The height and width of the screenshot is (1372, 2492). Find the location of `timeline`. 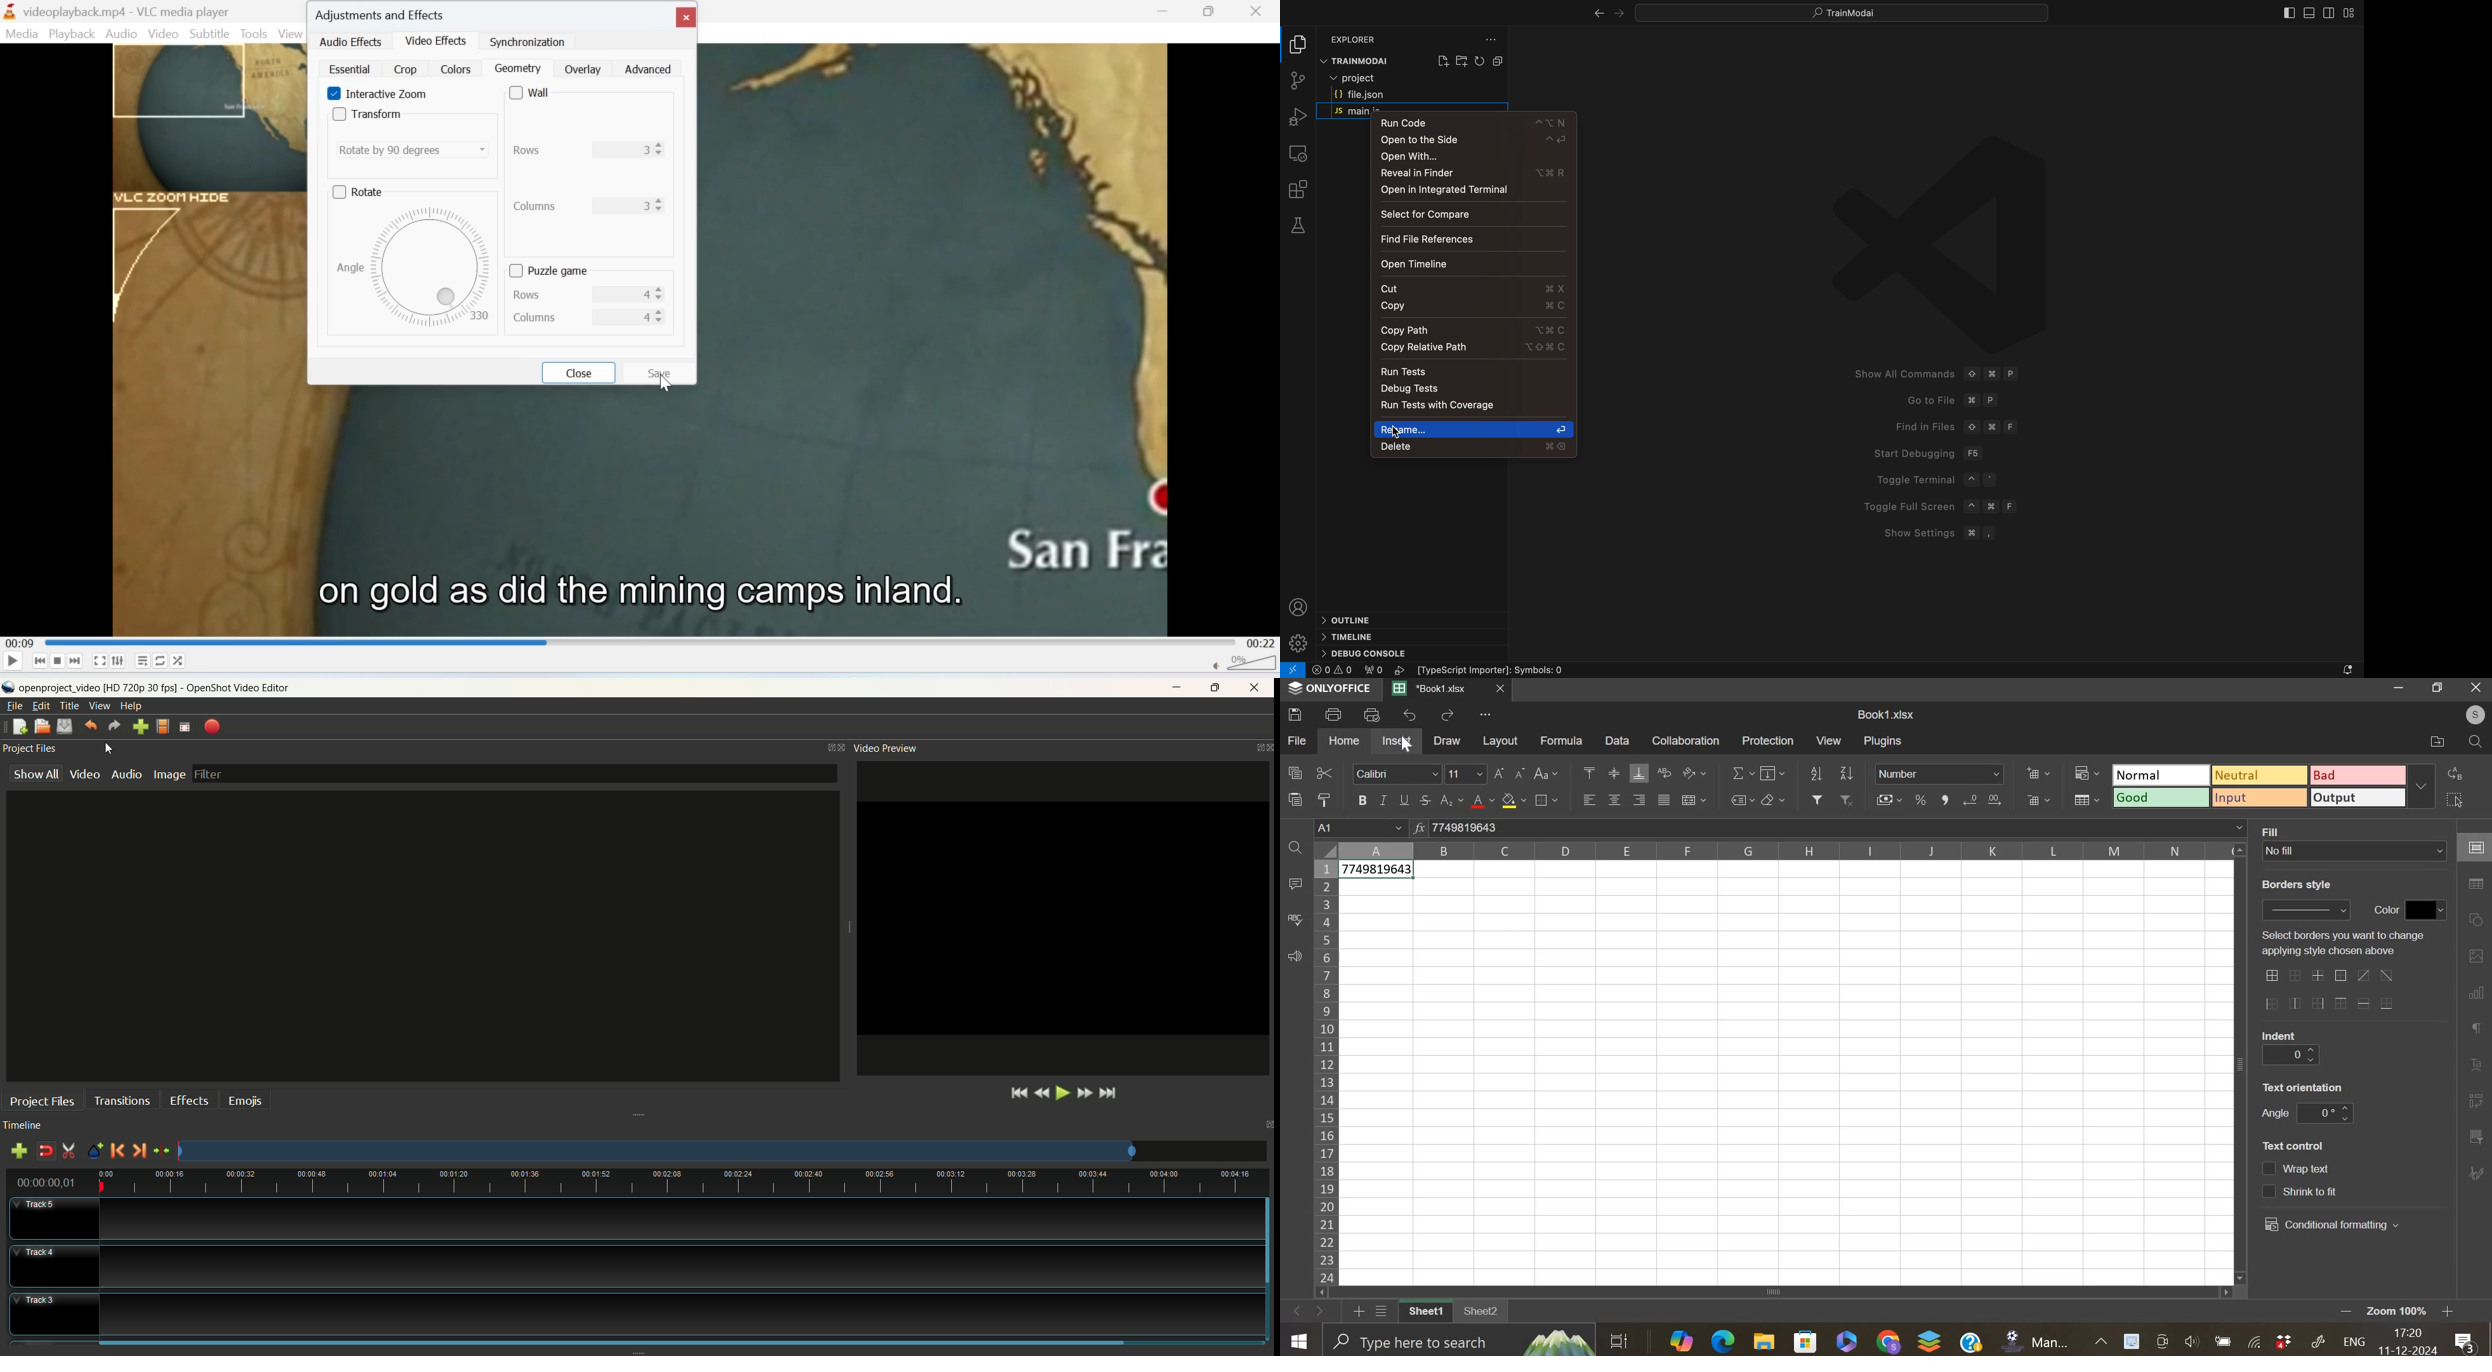

timeline is located at coordinates (1350, 636).